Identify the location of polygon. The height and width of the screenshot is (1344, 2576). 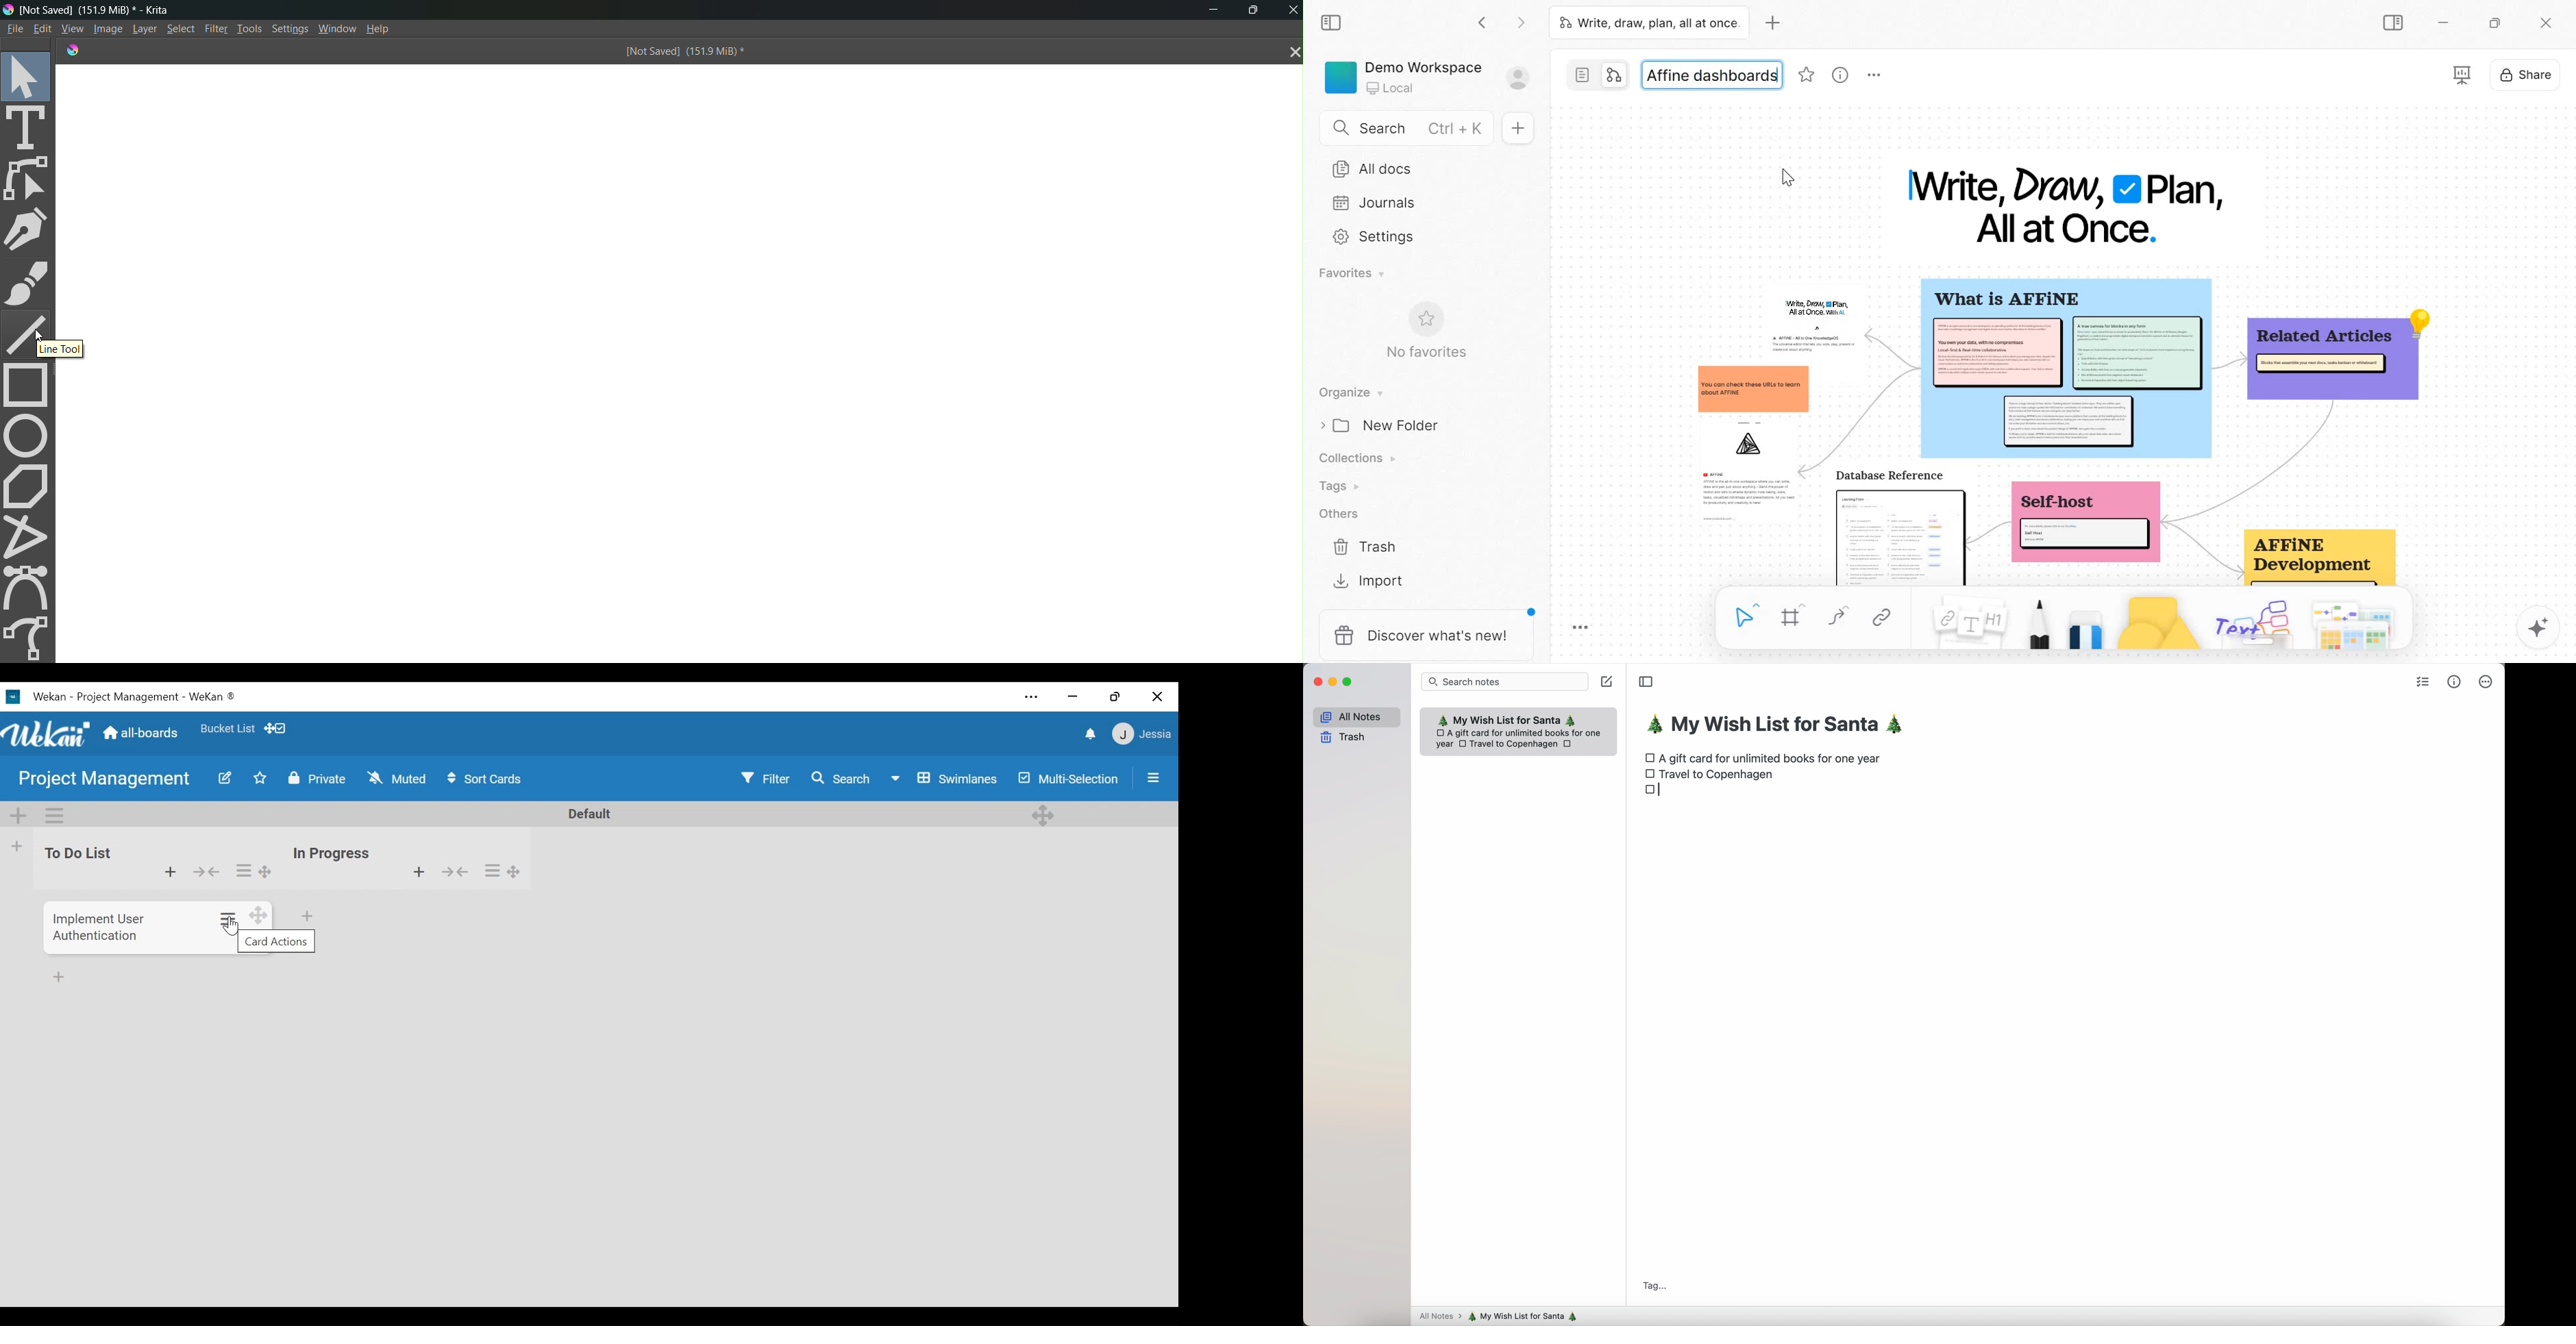
(29, 485).